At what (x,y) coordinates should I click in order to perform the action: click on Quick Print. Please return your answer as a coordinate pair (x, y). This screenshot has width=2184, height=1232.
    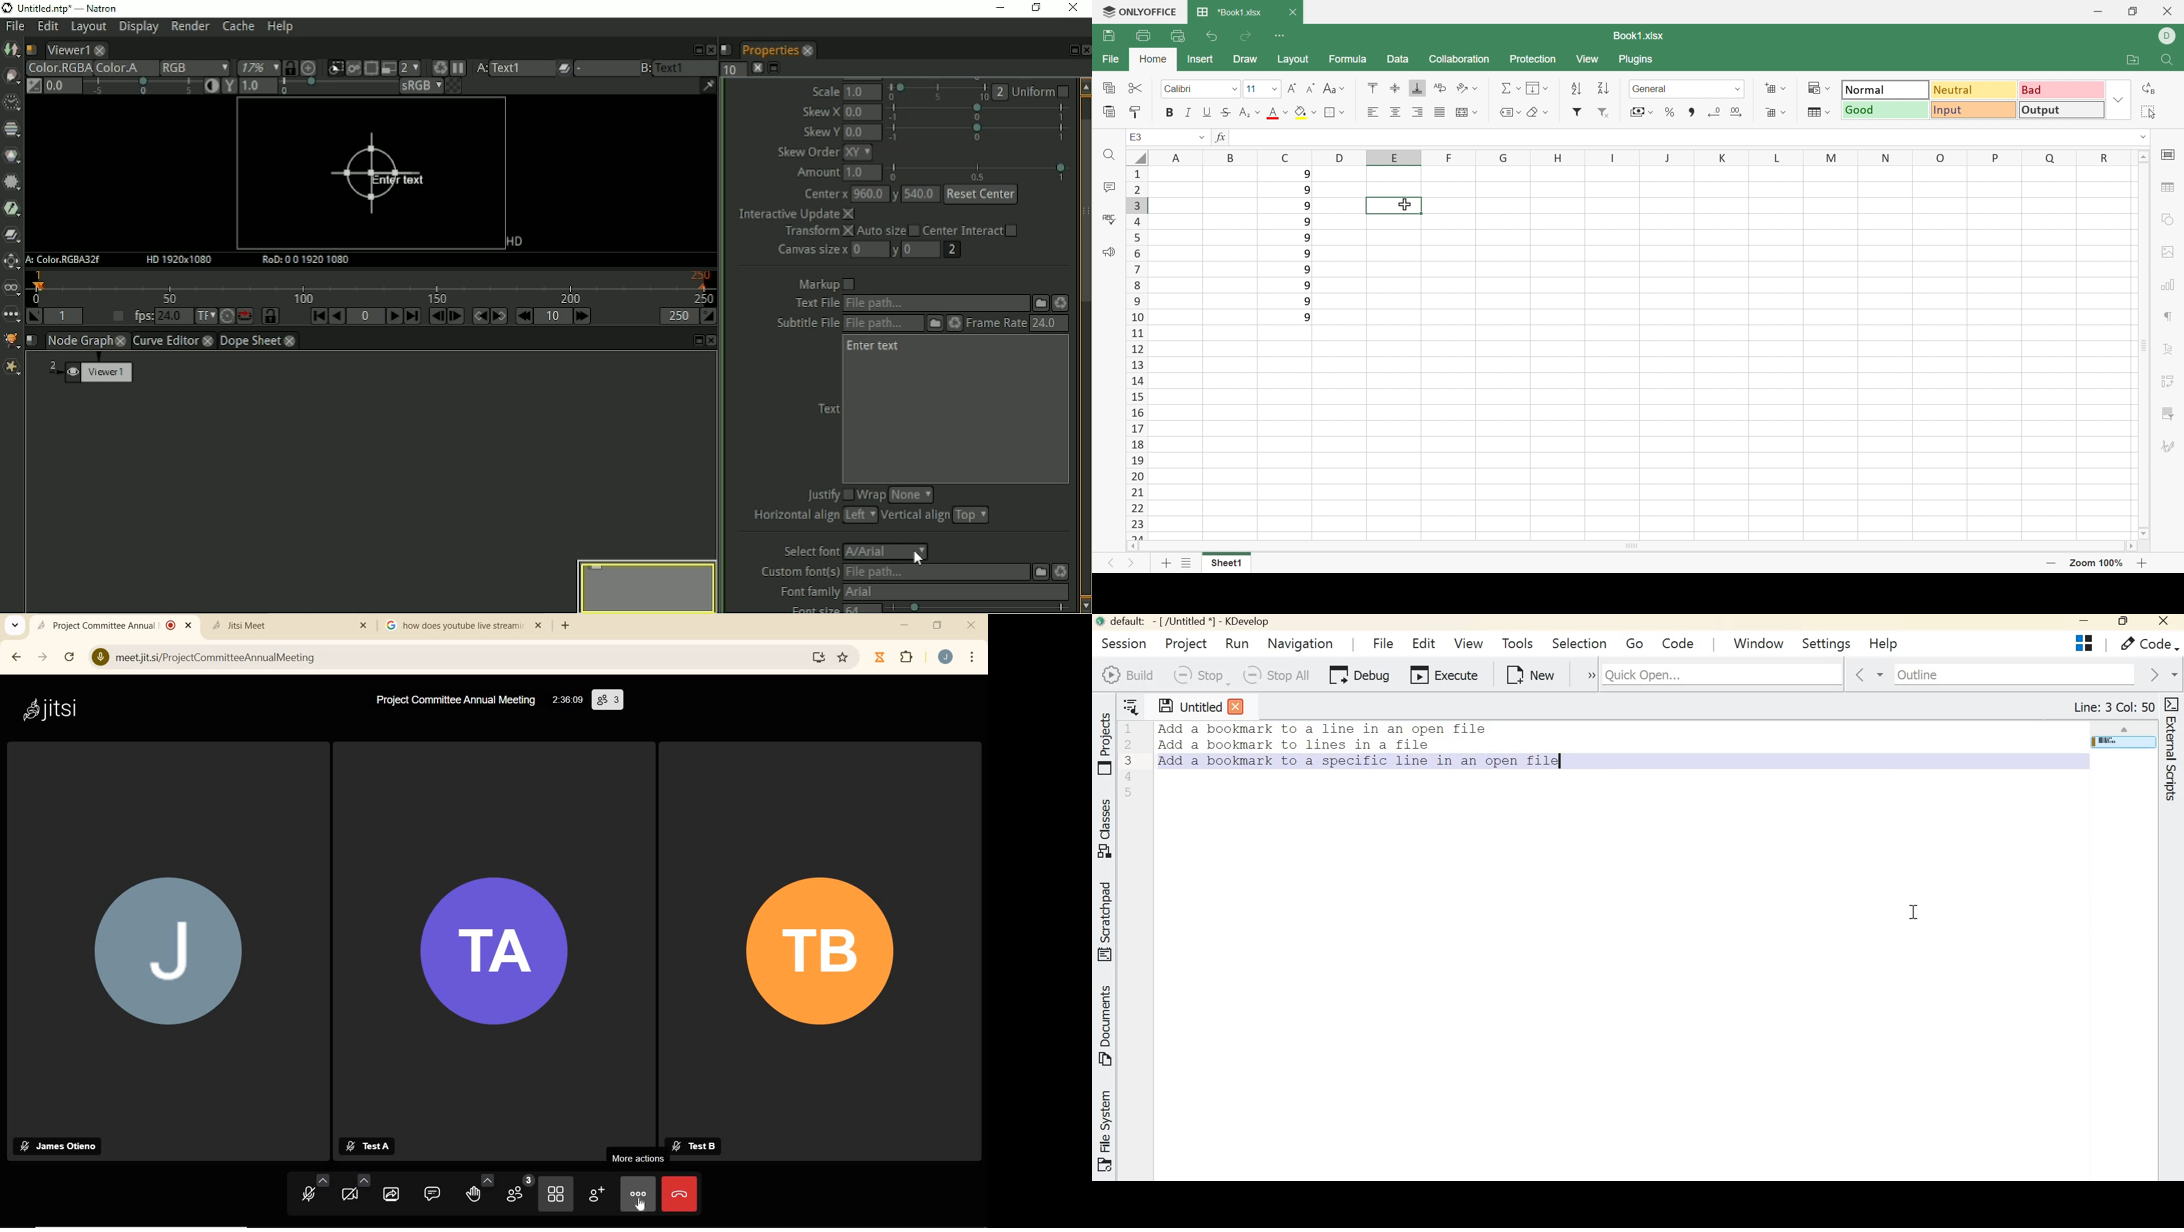
    Looking at the image, I should click on (1178, 37).